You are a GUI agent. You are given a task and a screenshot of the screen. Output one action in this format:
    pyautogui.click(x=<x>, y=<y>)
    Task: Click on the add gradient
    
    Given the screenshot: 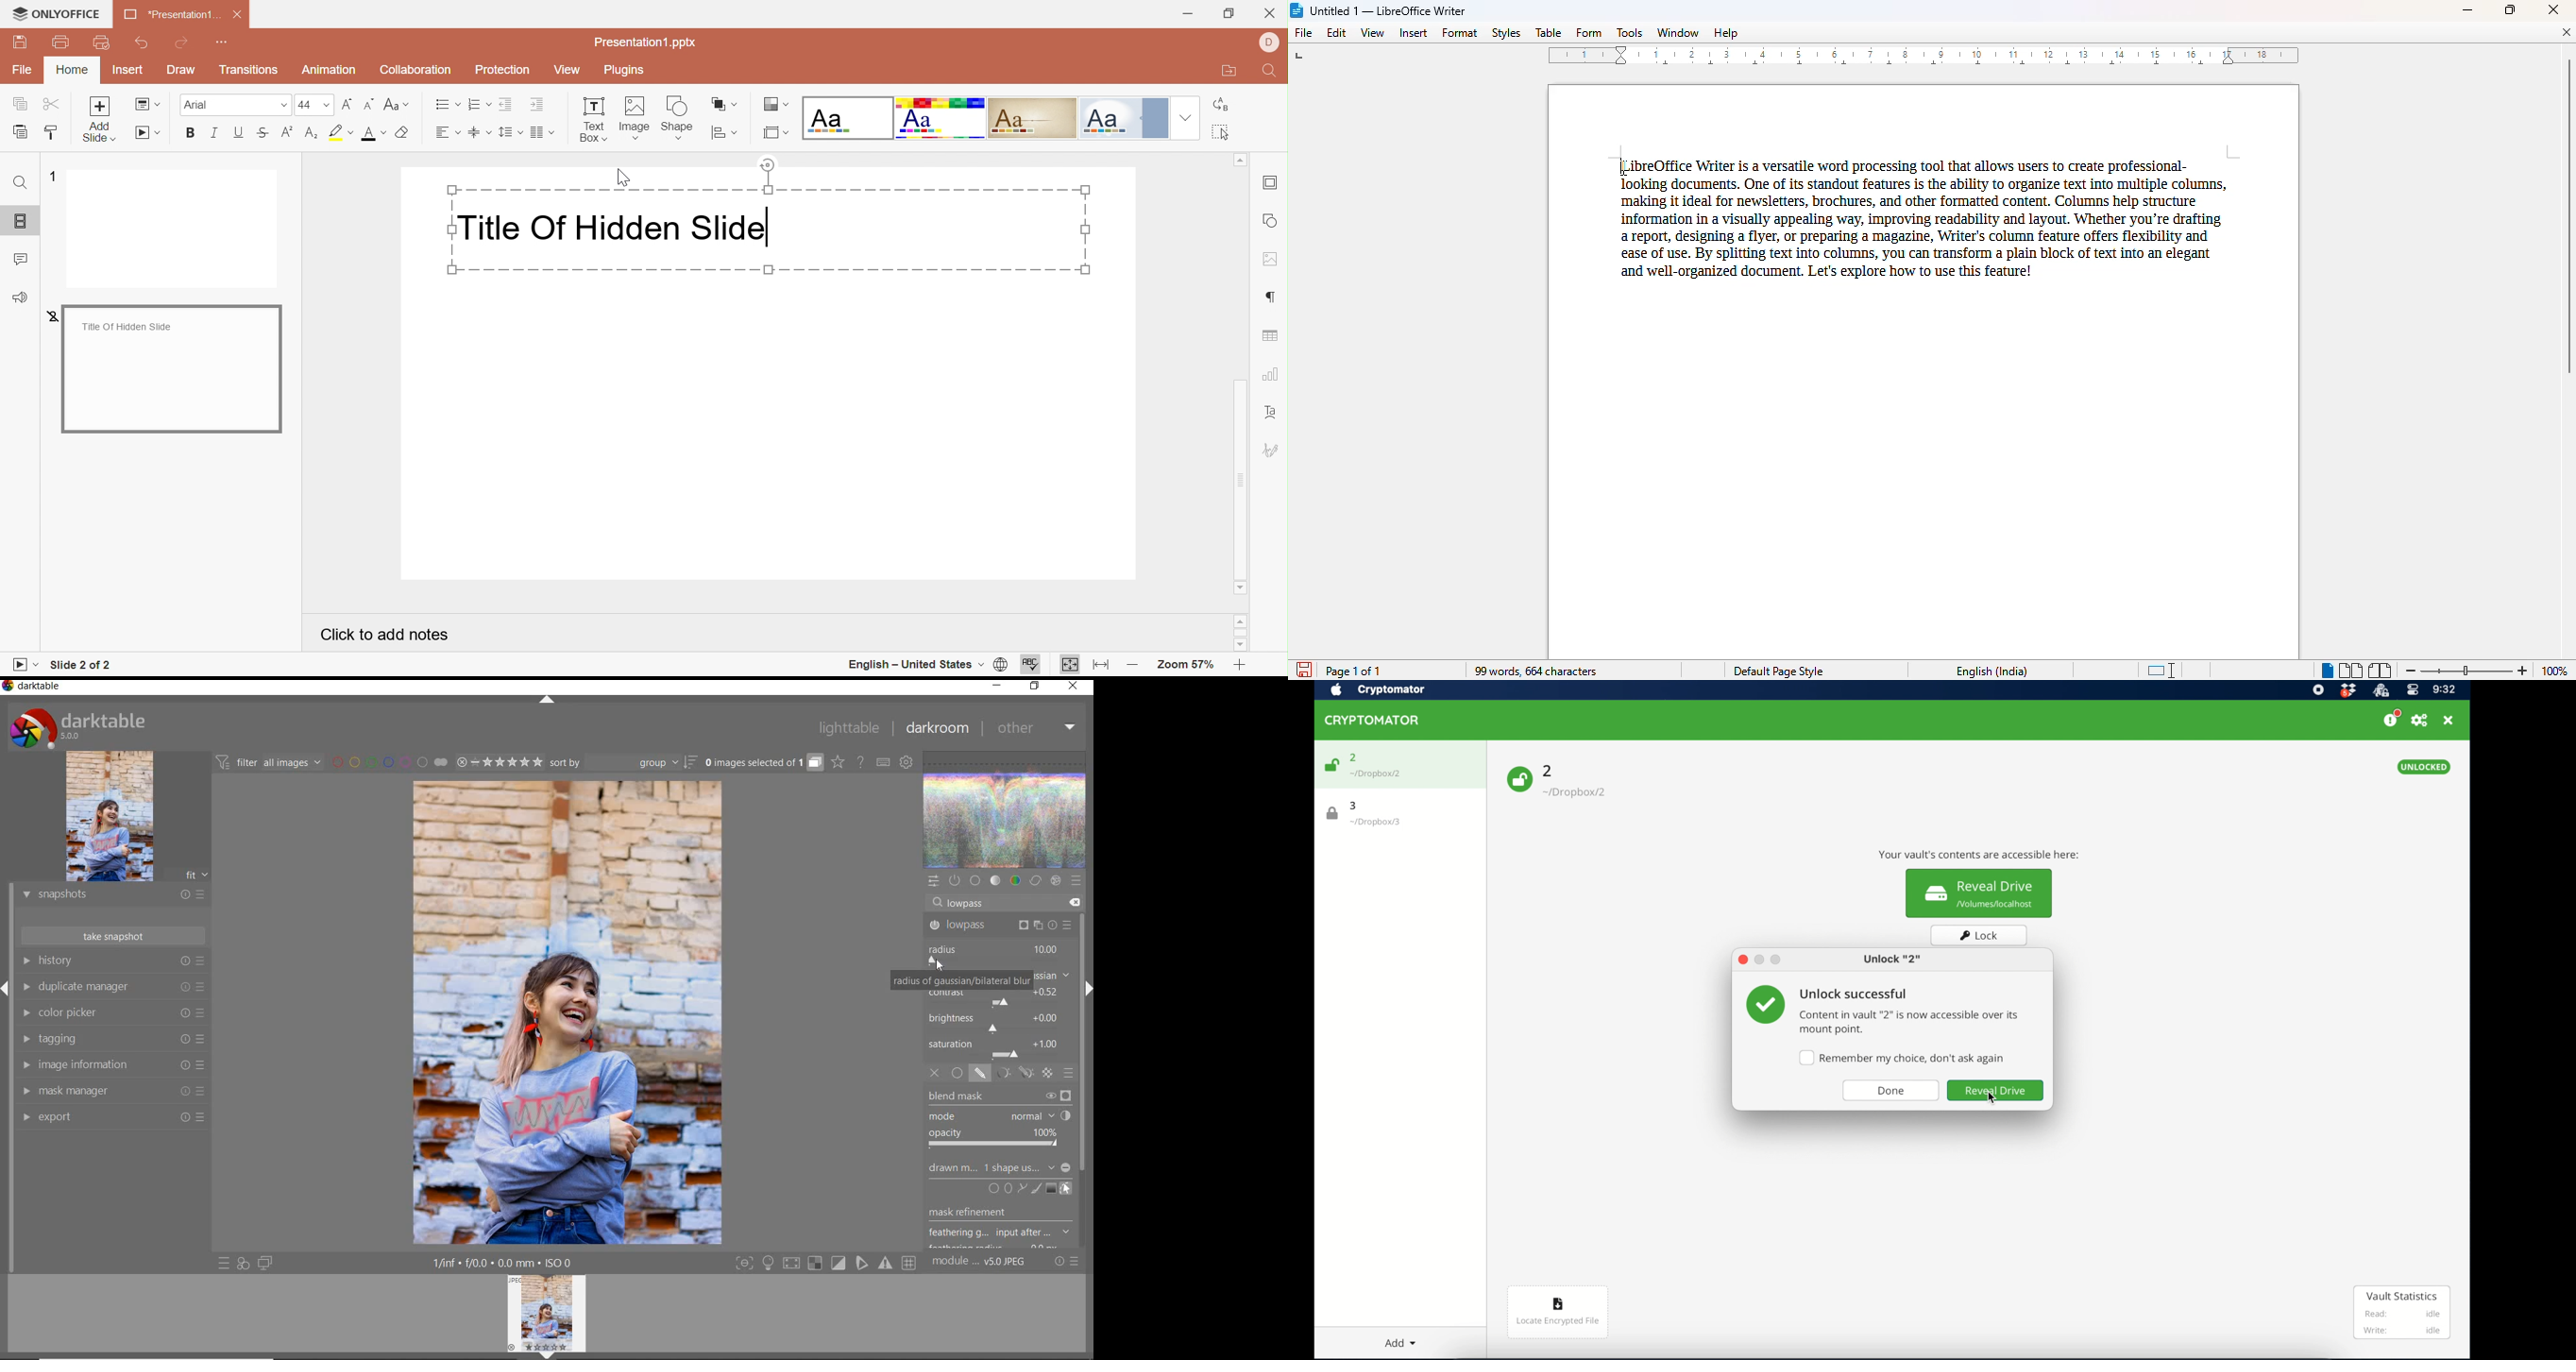 What is the action you would take?
    pyautogui.click(x=1052, y=1188)
    